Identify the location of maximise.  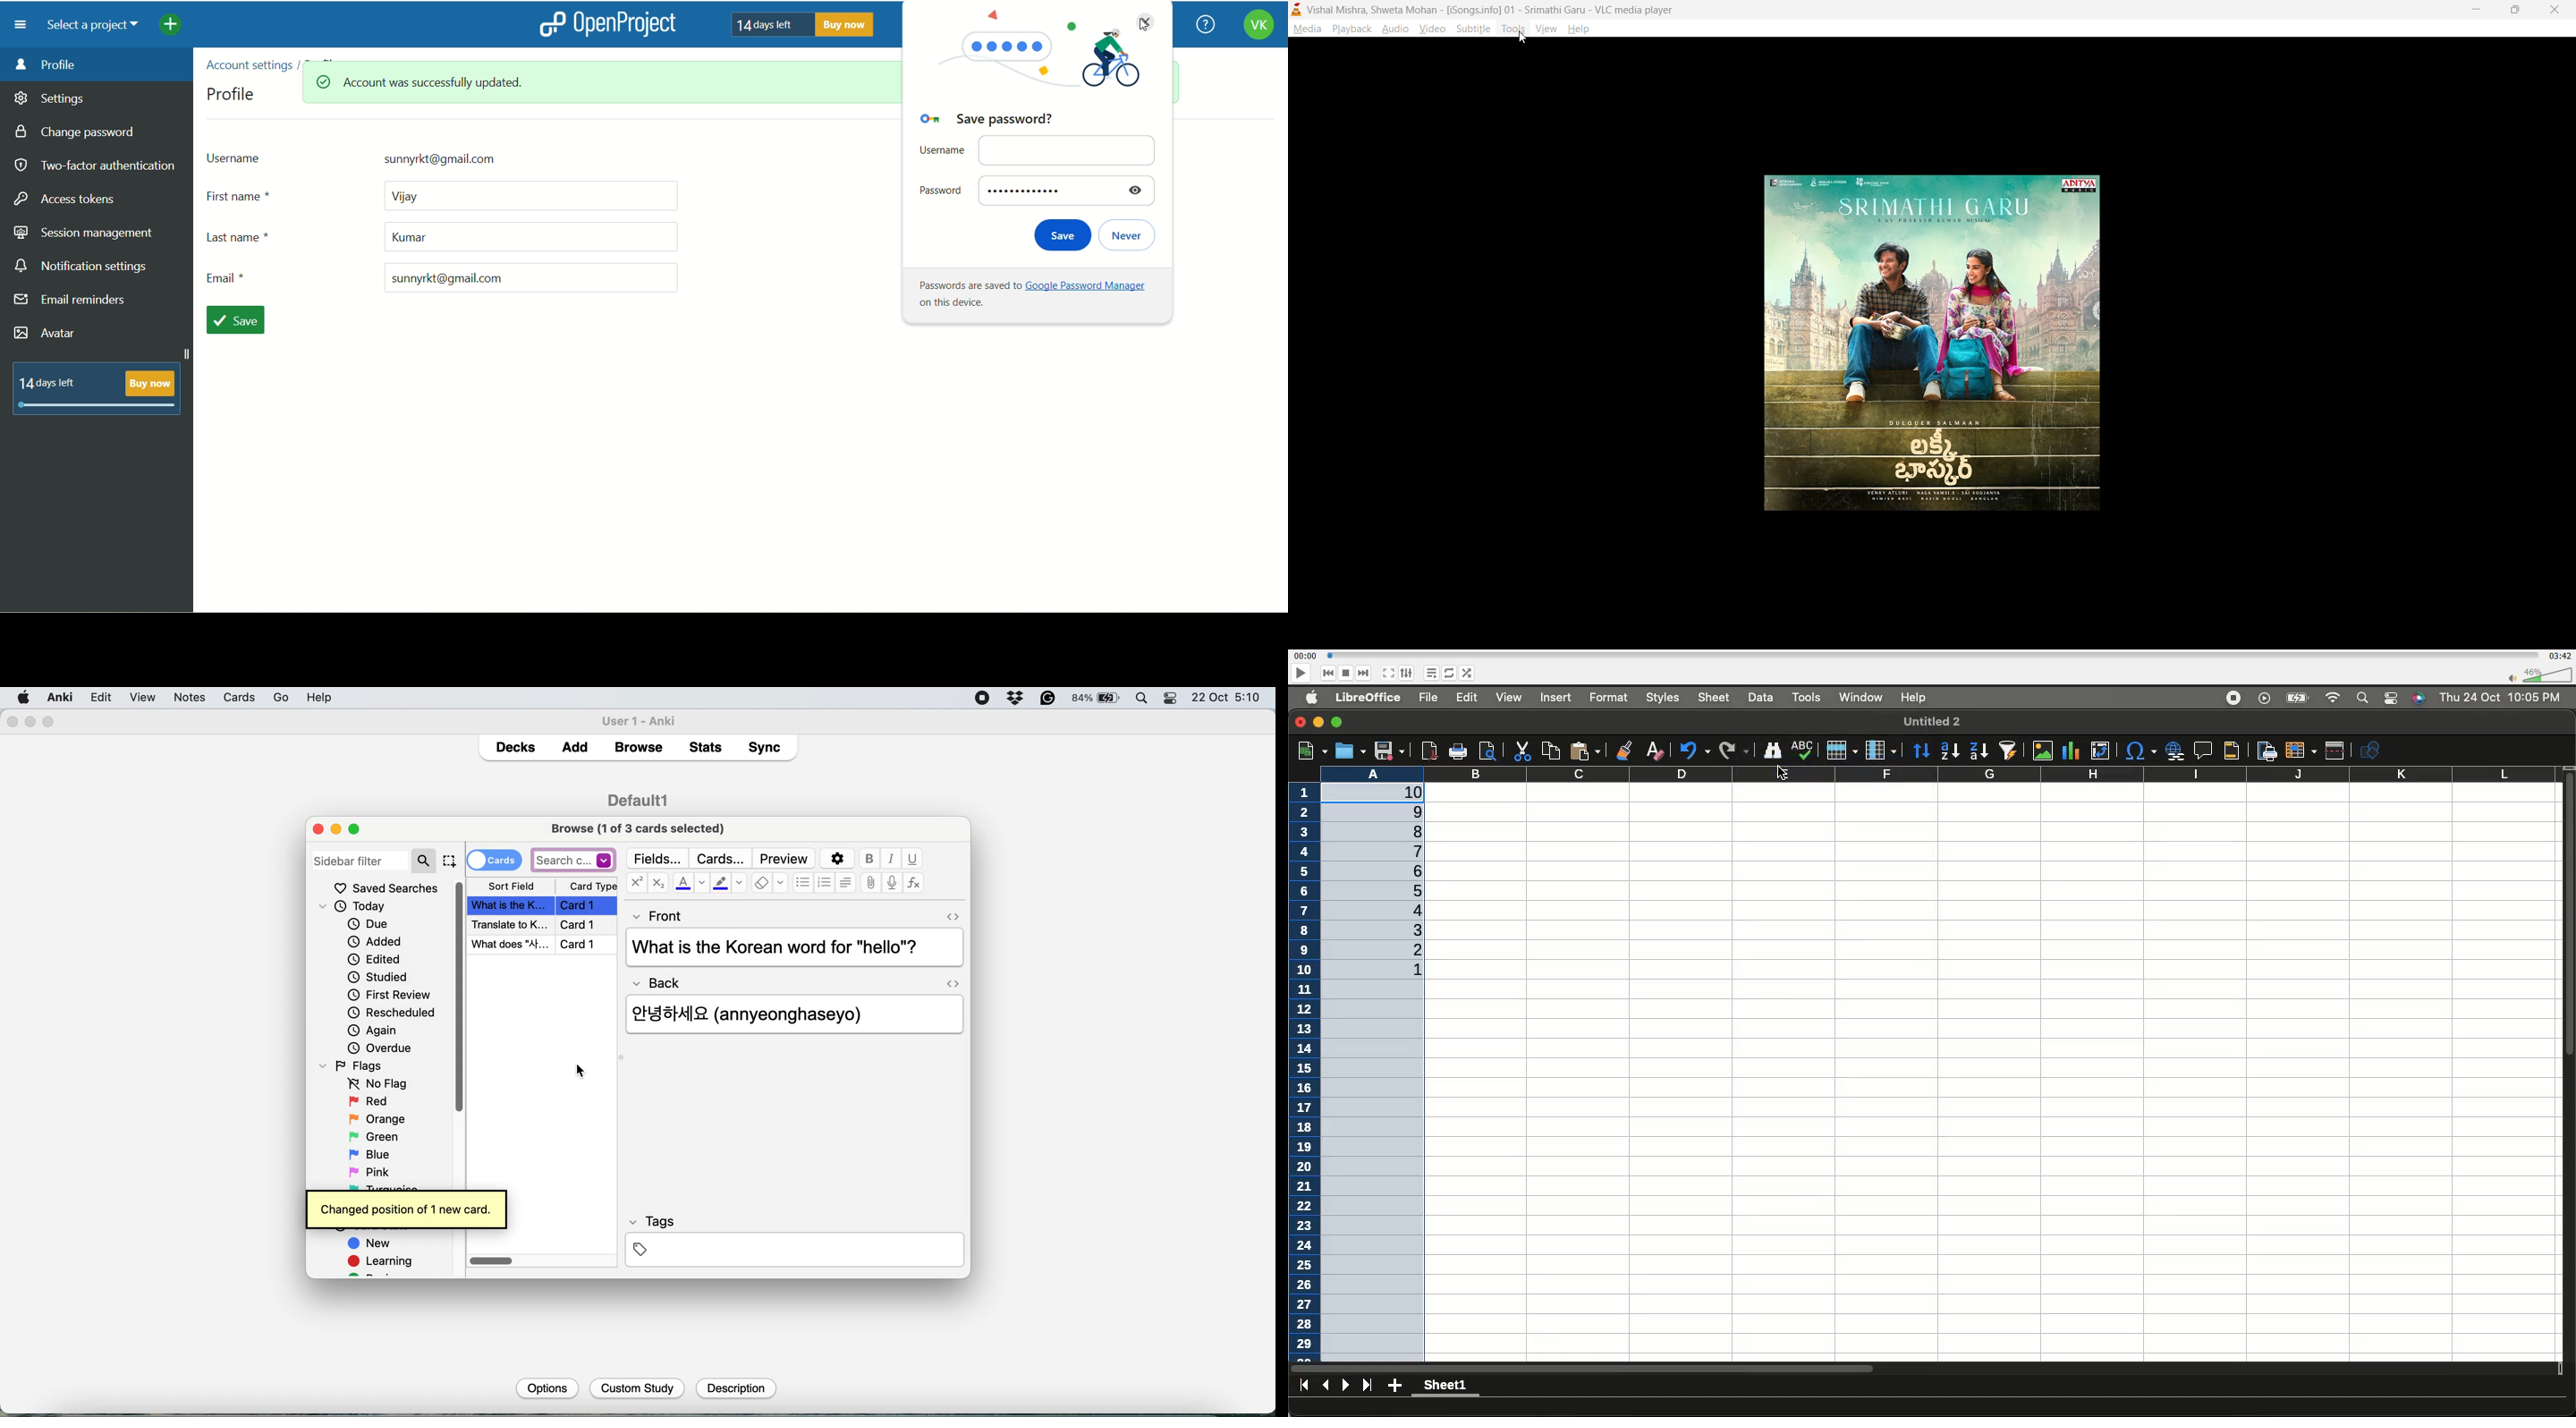
(358, 829).